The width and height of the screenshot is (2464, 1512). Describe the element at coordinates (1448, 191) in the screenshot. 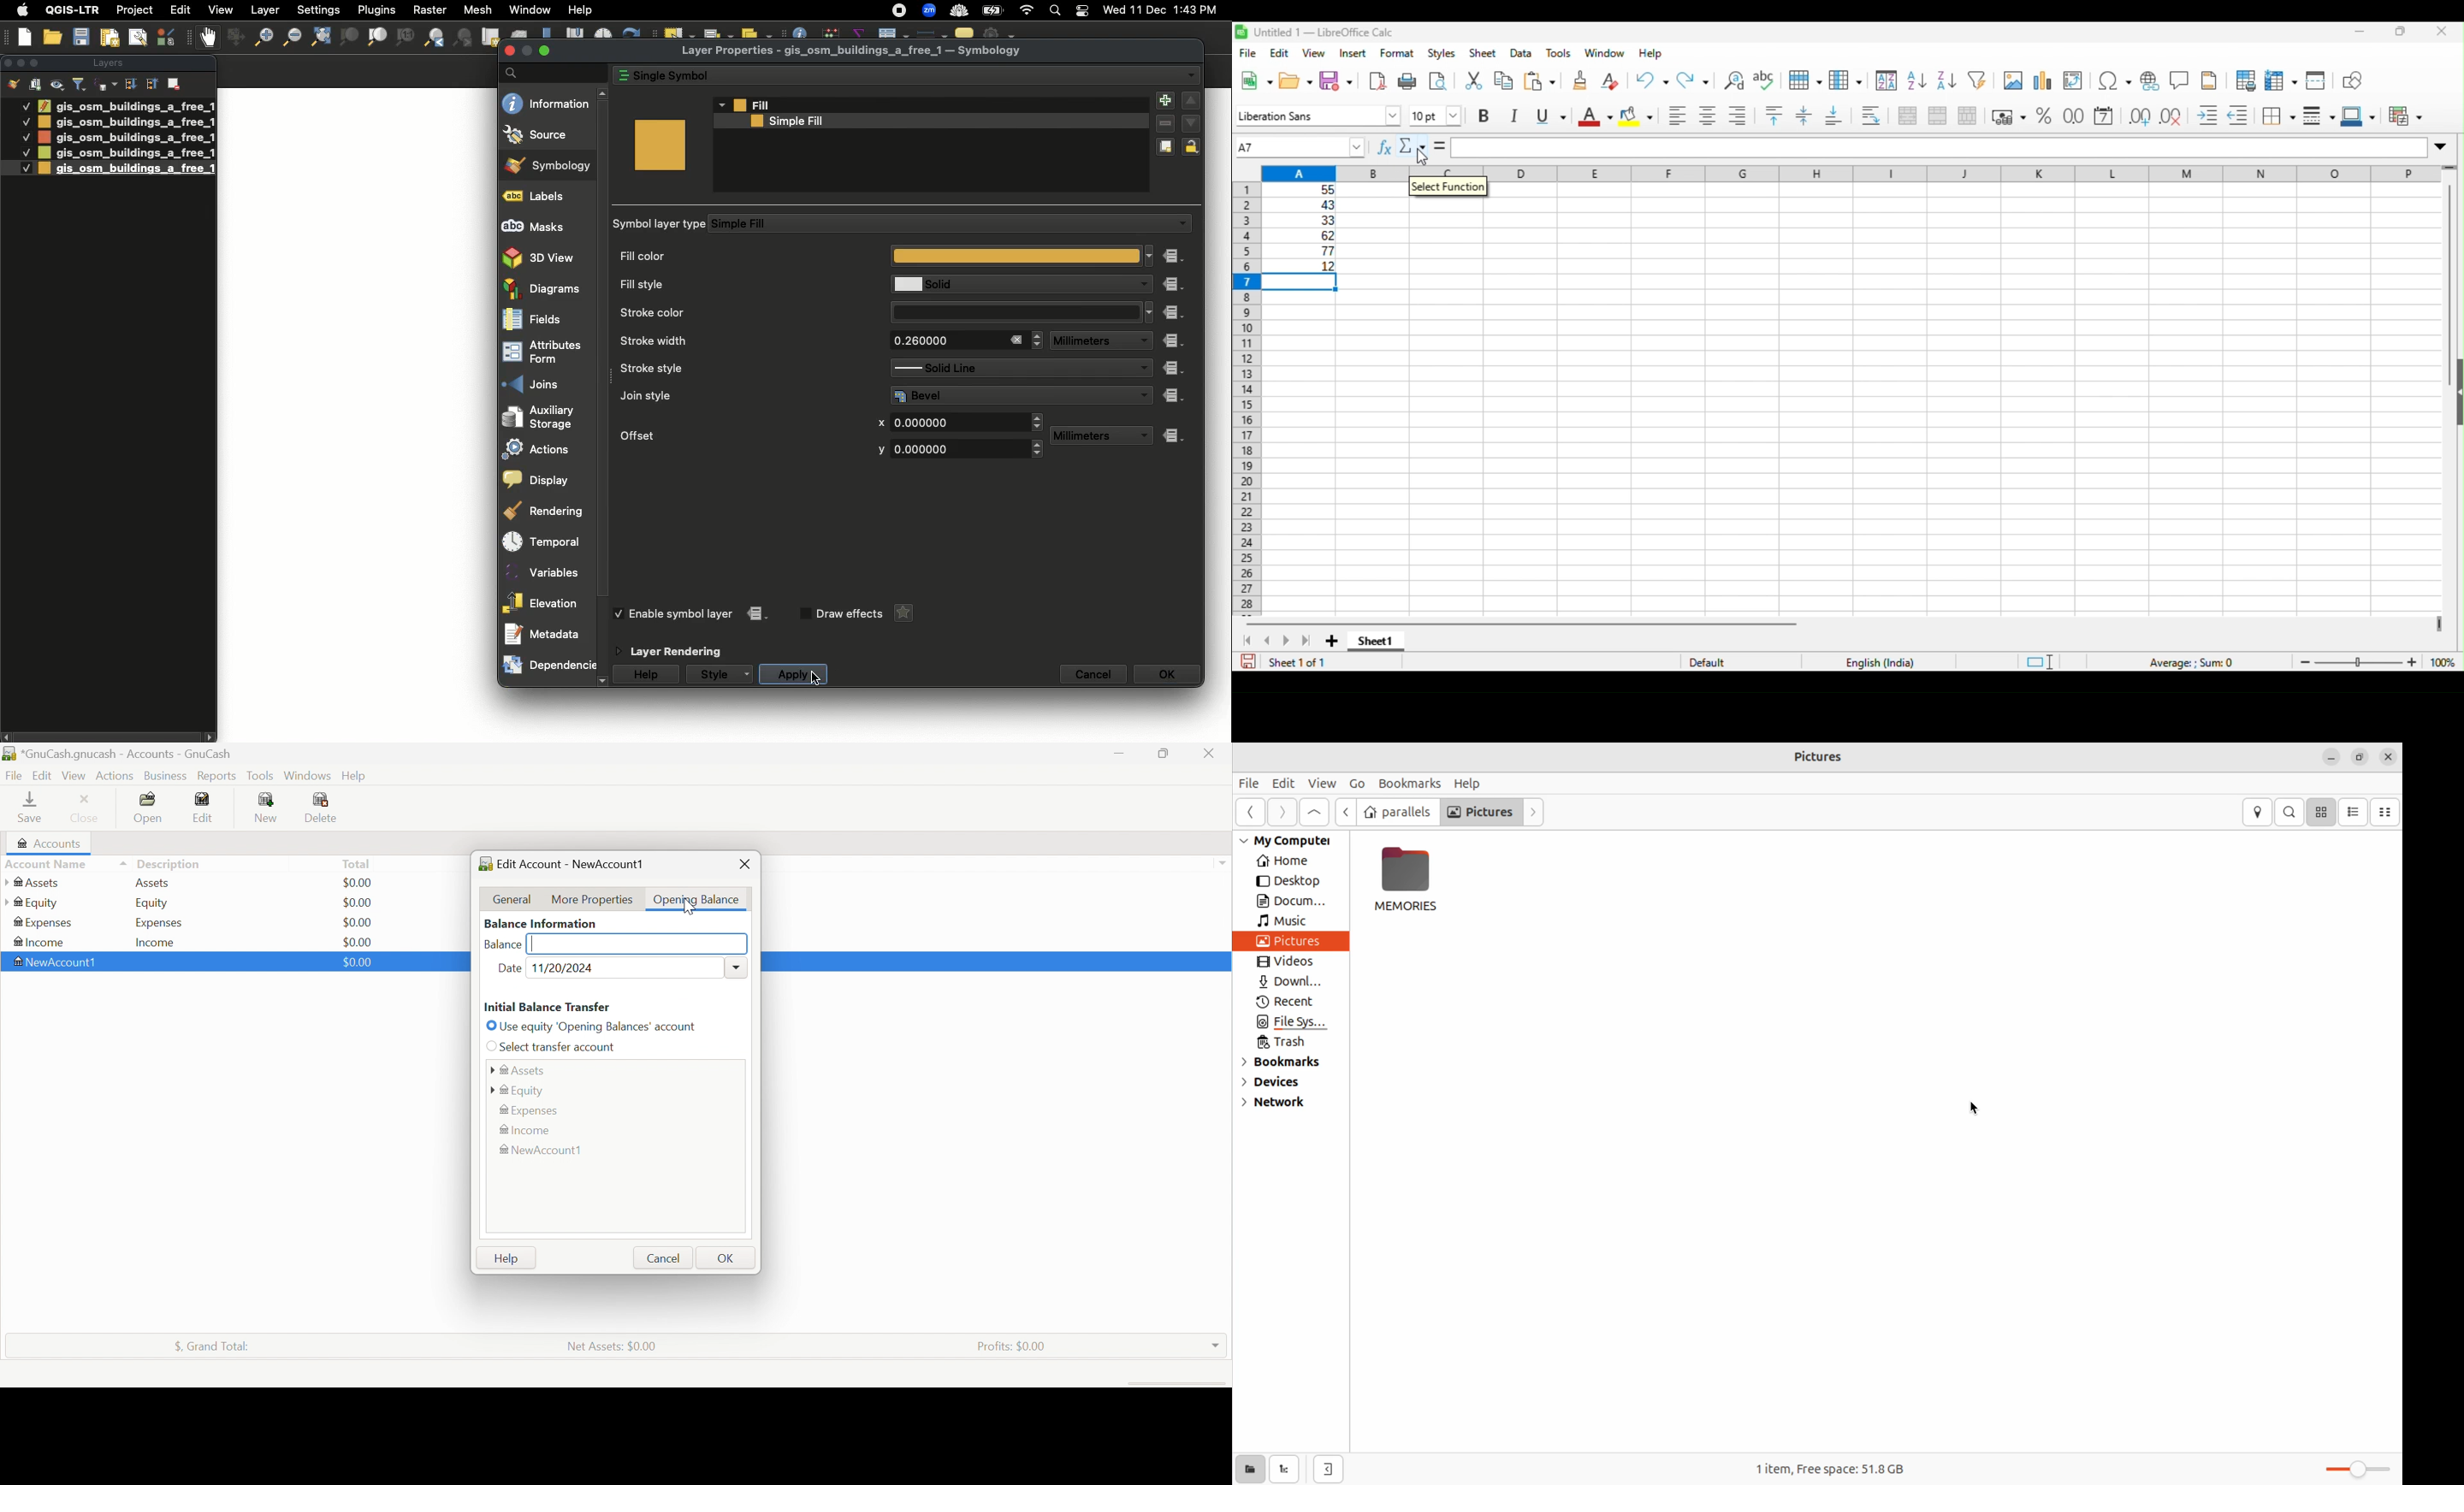

I see `select function` at that location.